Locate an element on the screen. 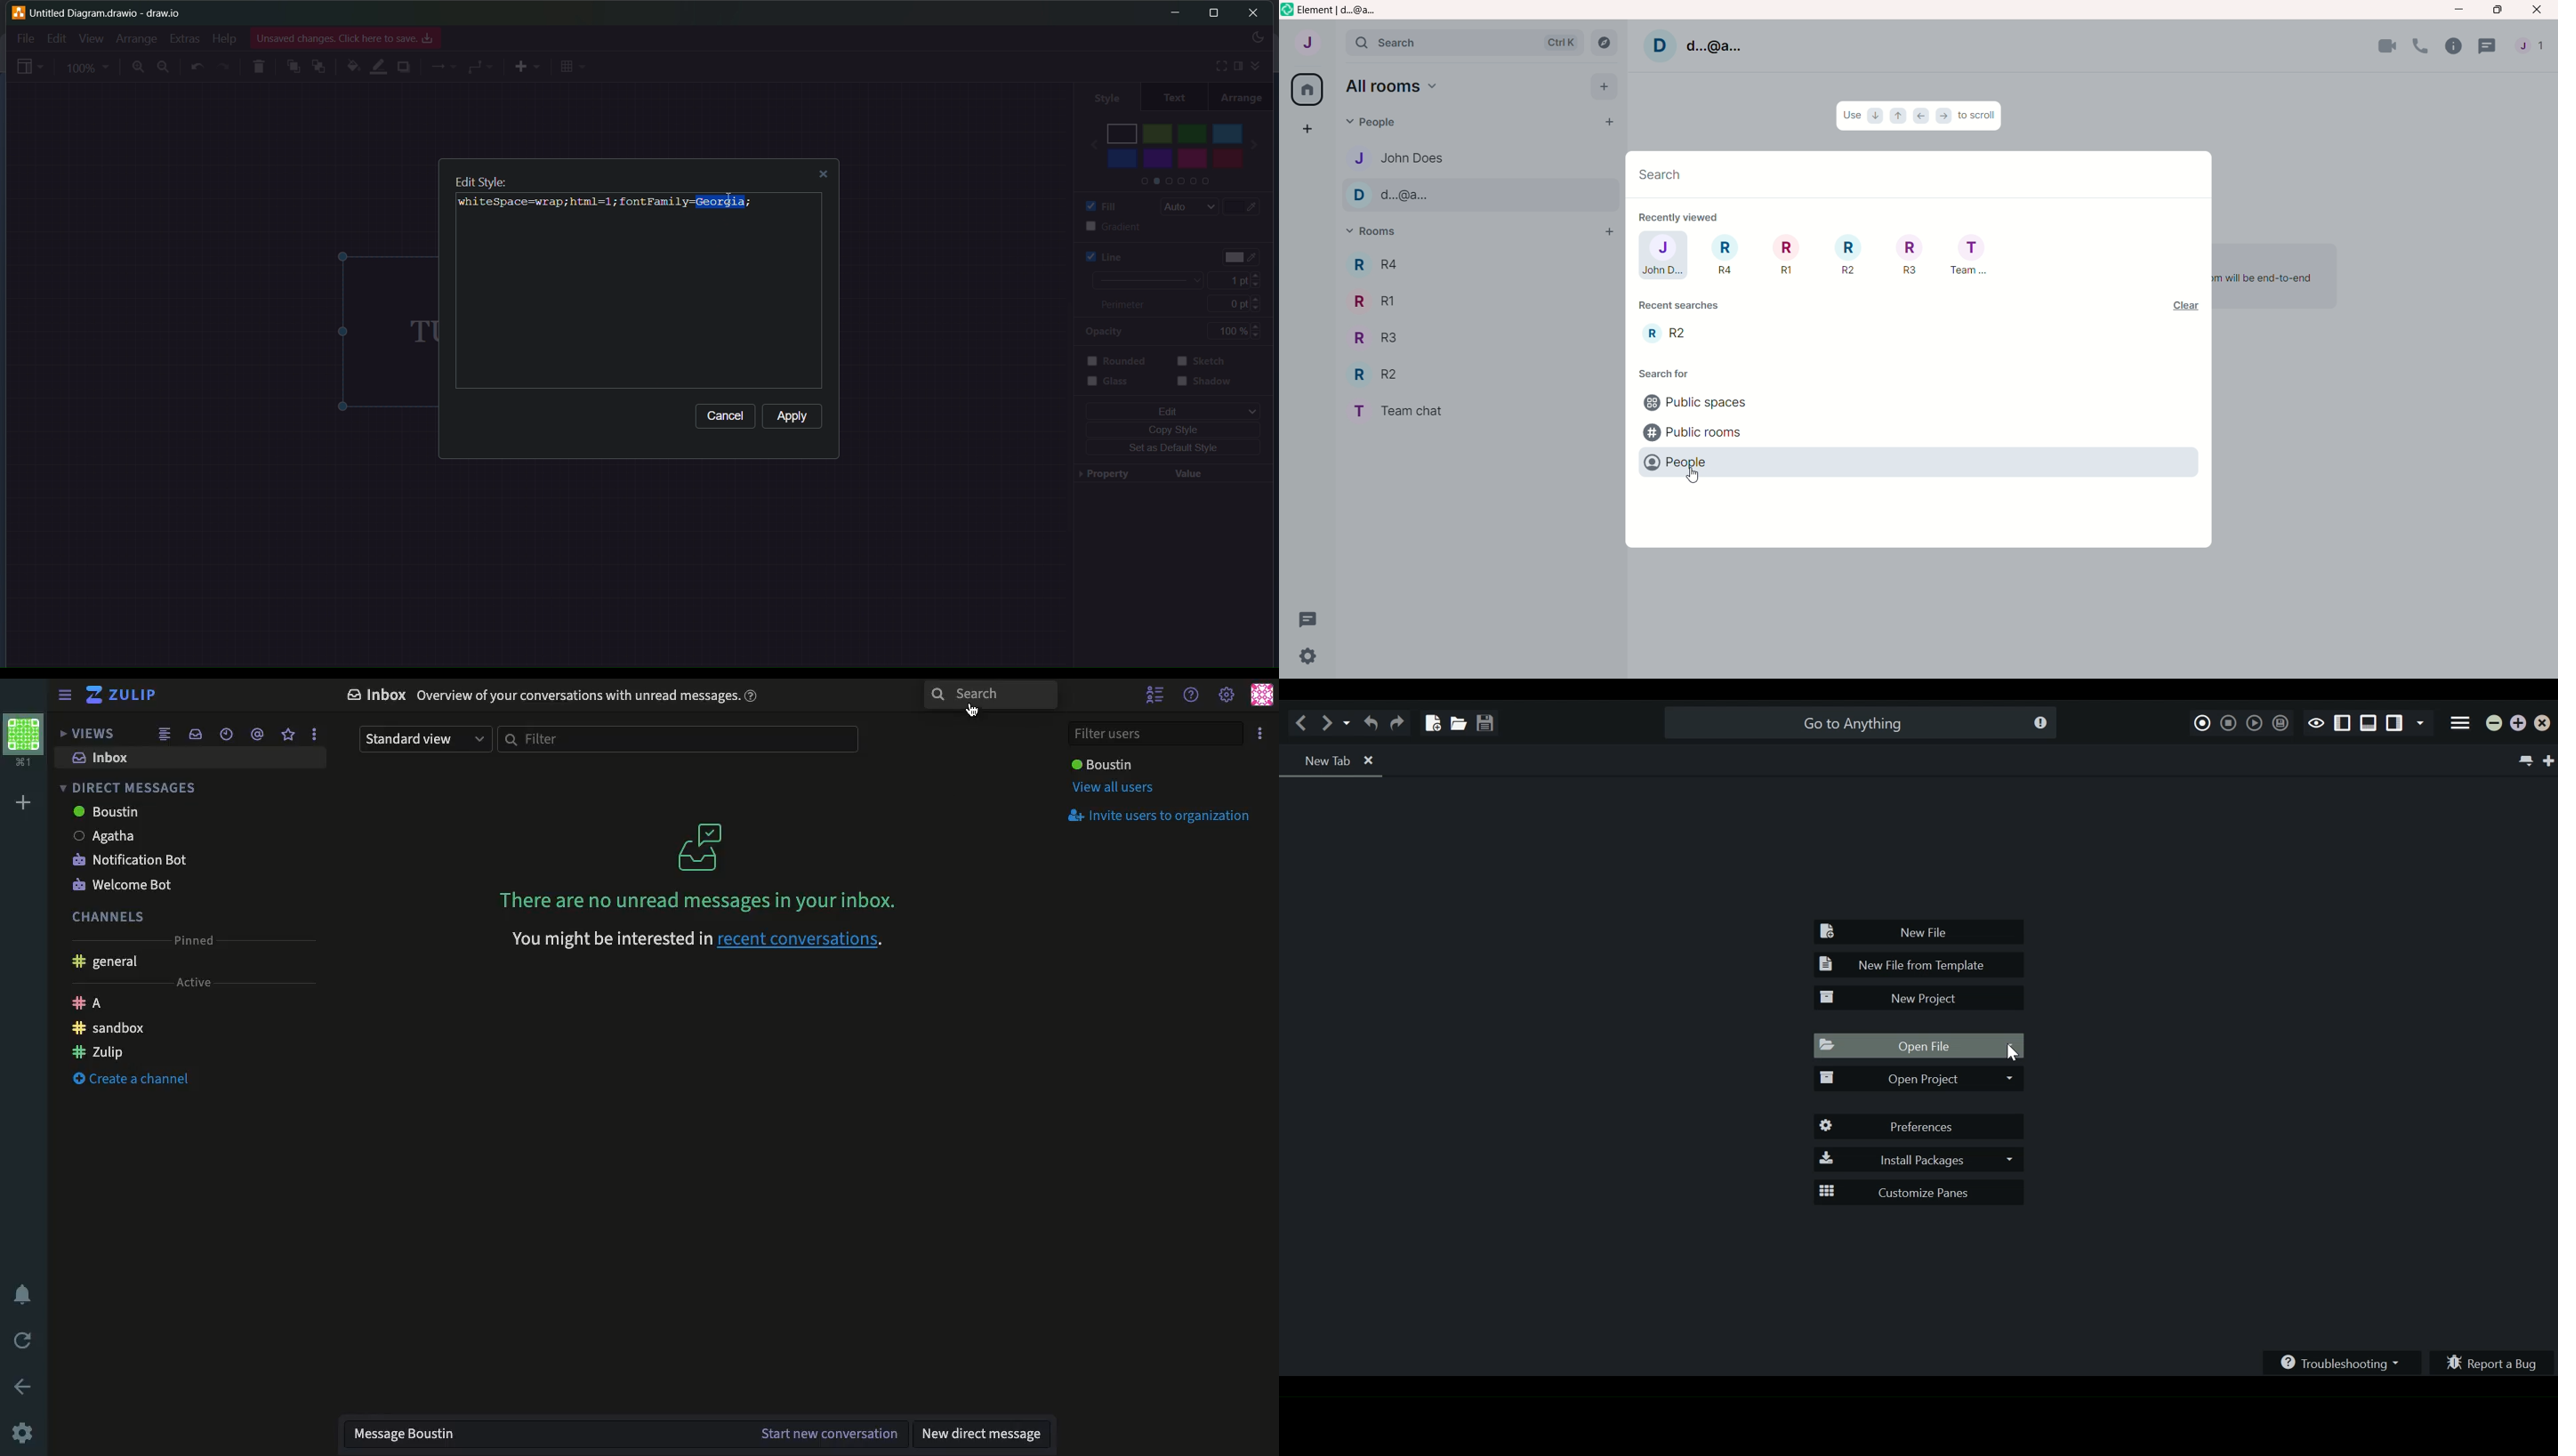 The image size is (2576, 1456). Cancel is located at coordinates (726, 419).